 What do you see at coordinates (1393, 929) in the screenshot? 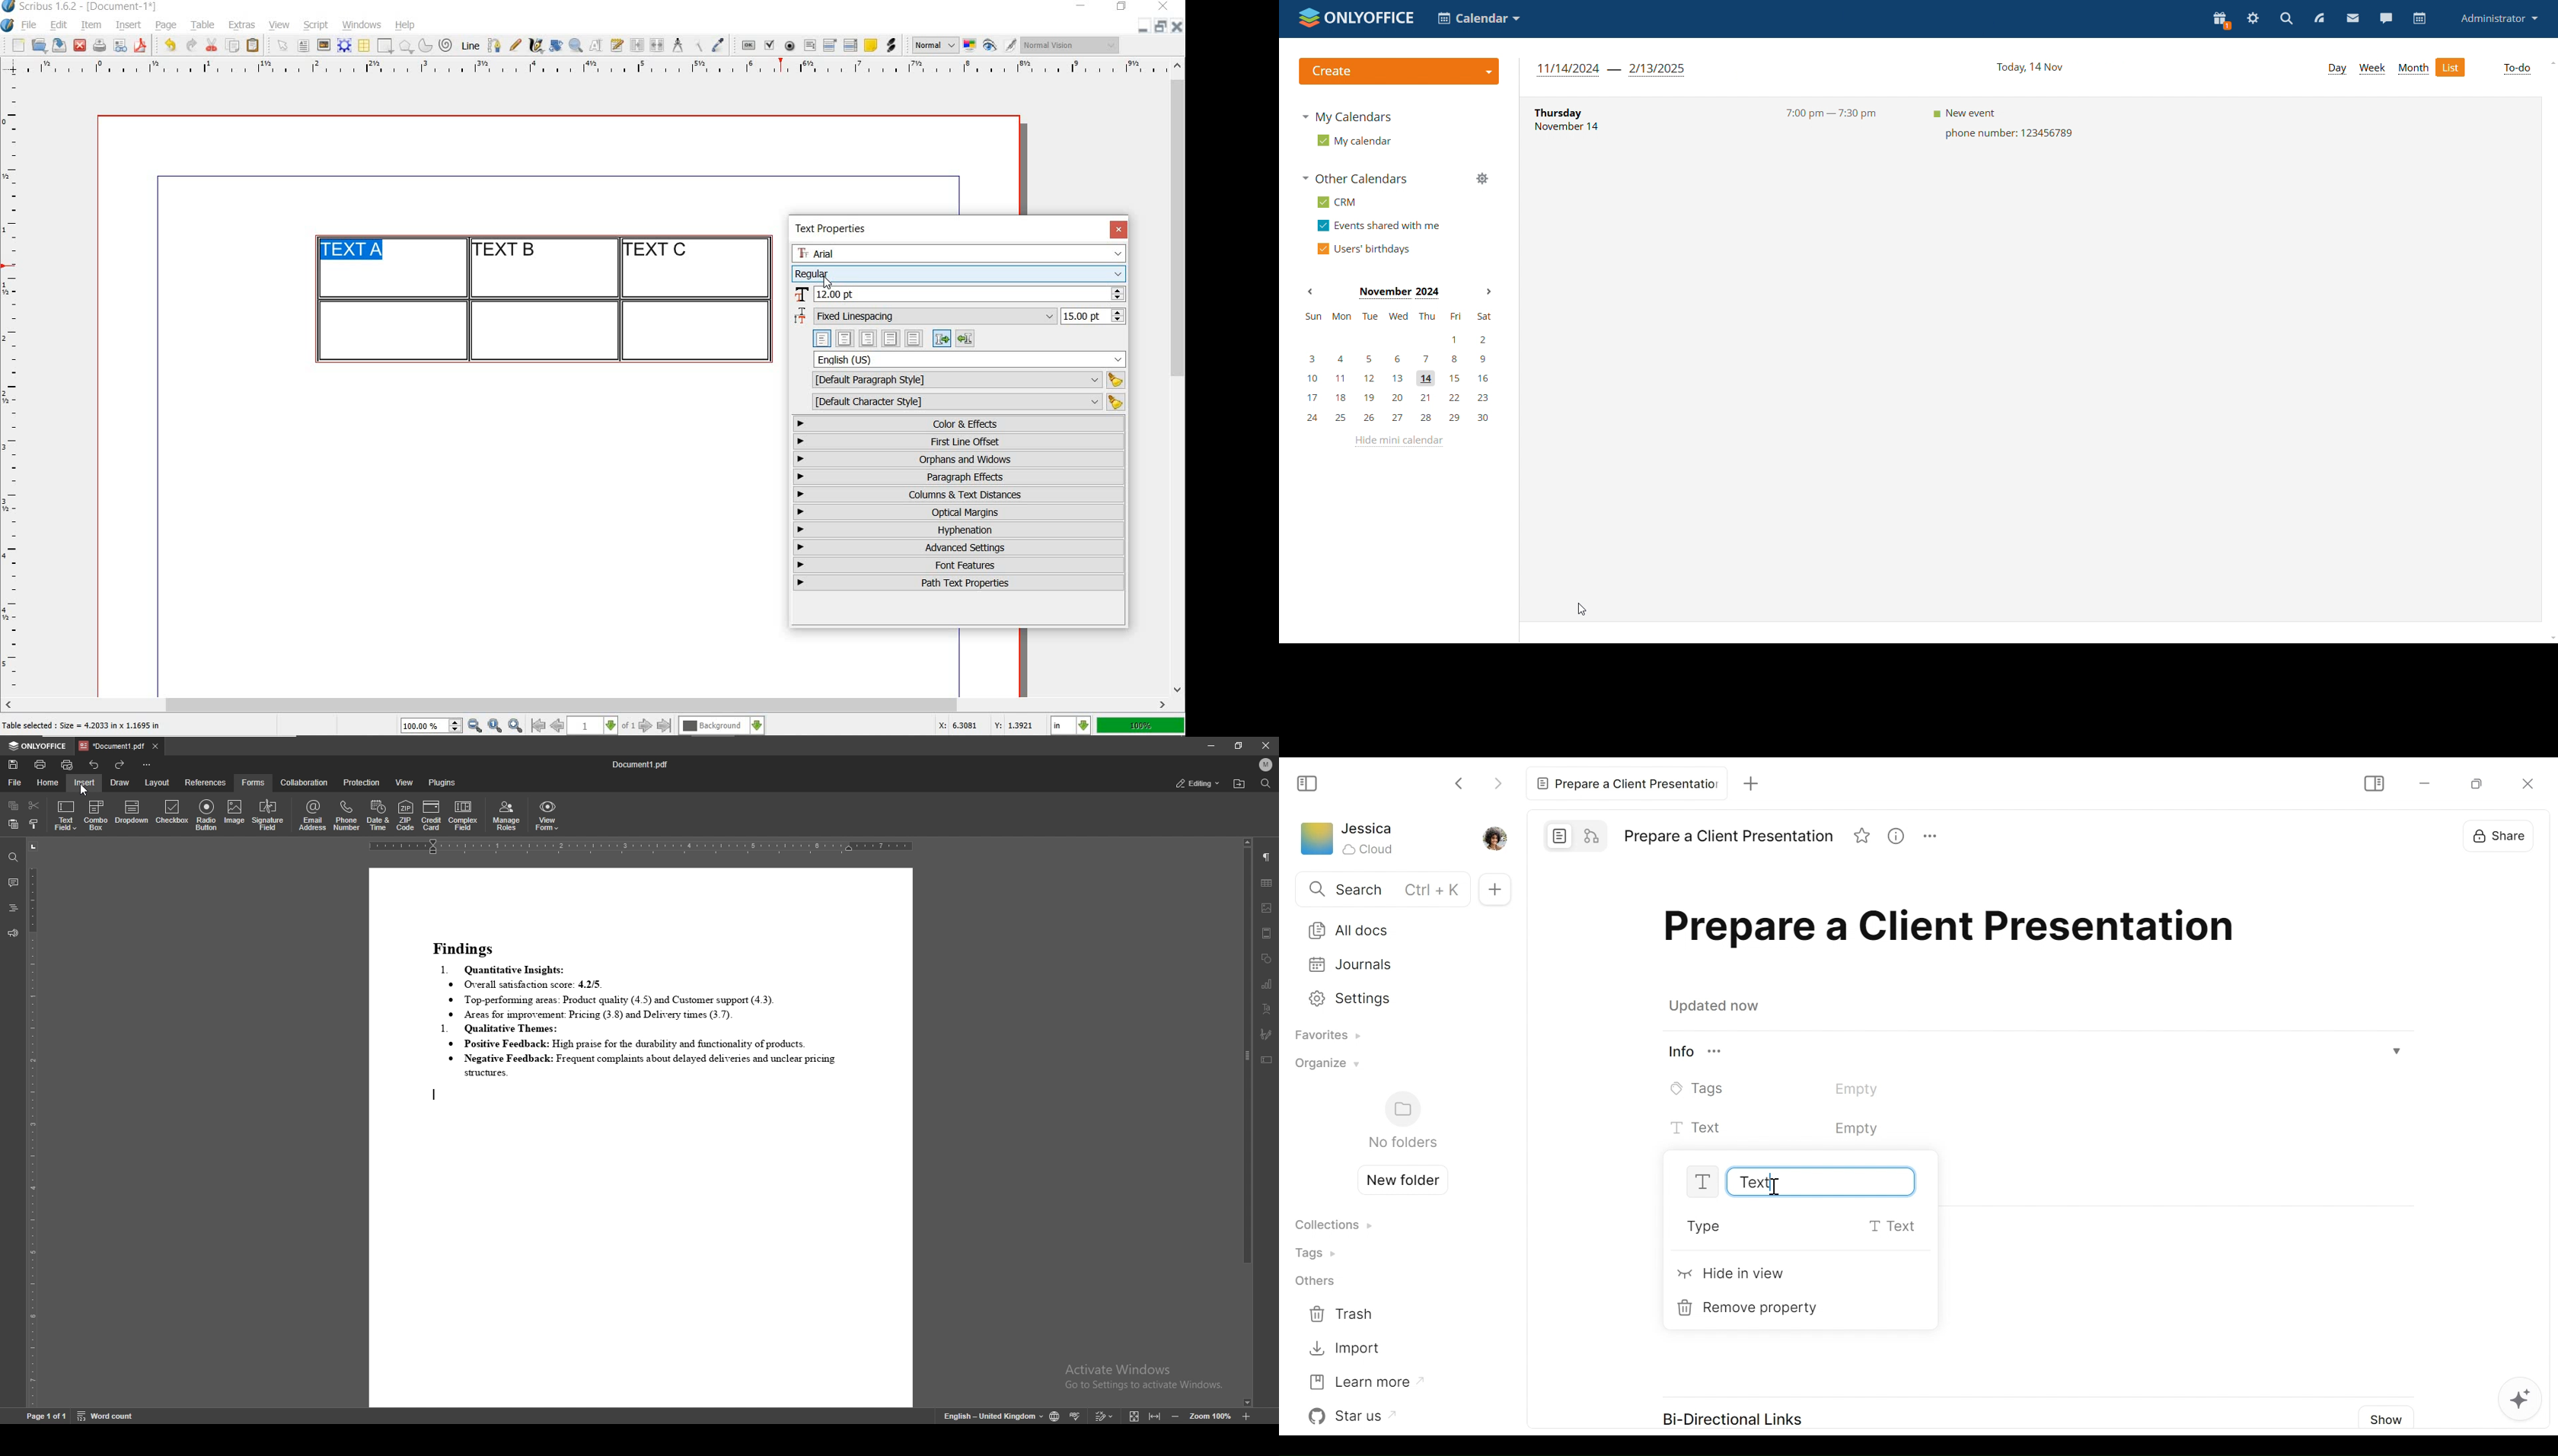
I see `All Documents` at bounding box center [1393, 929].